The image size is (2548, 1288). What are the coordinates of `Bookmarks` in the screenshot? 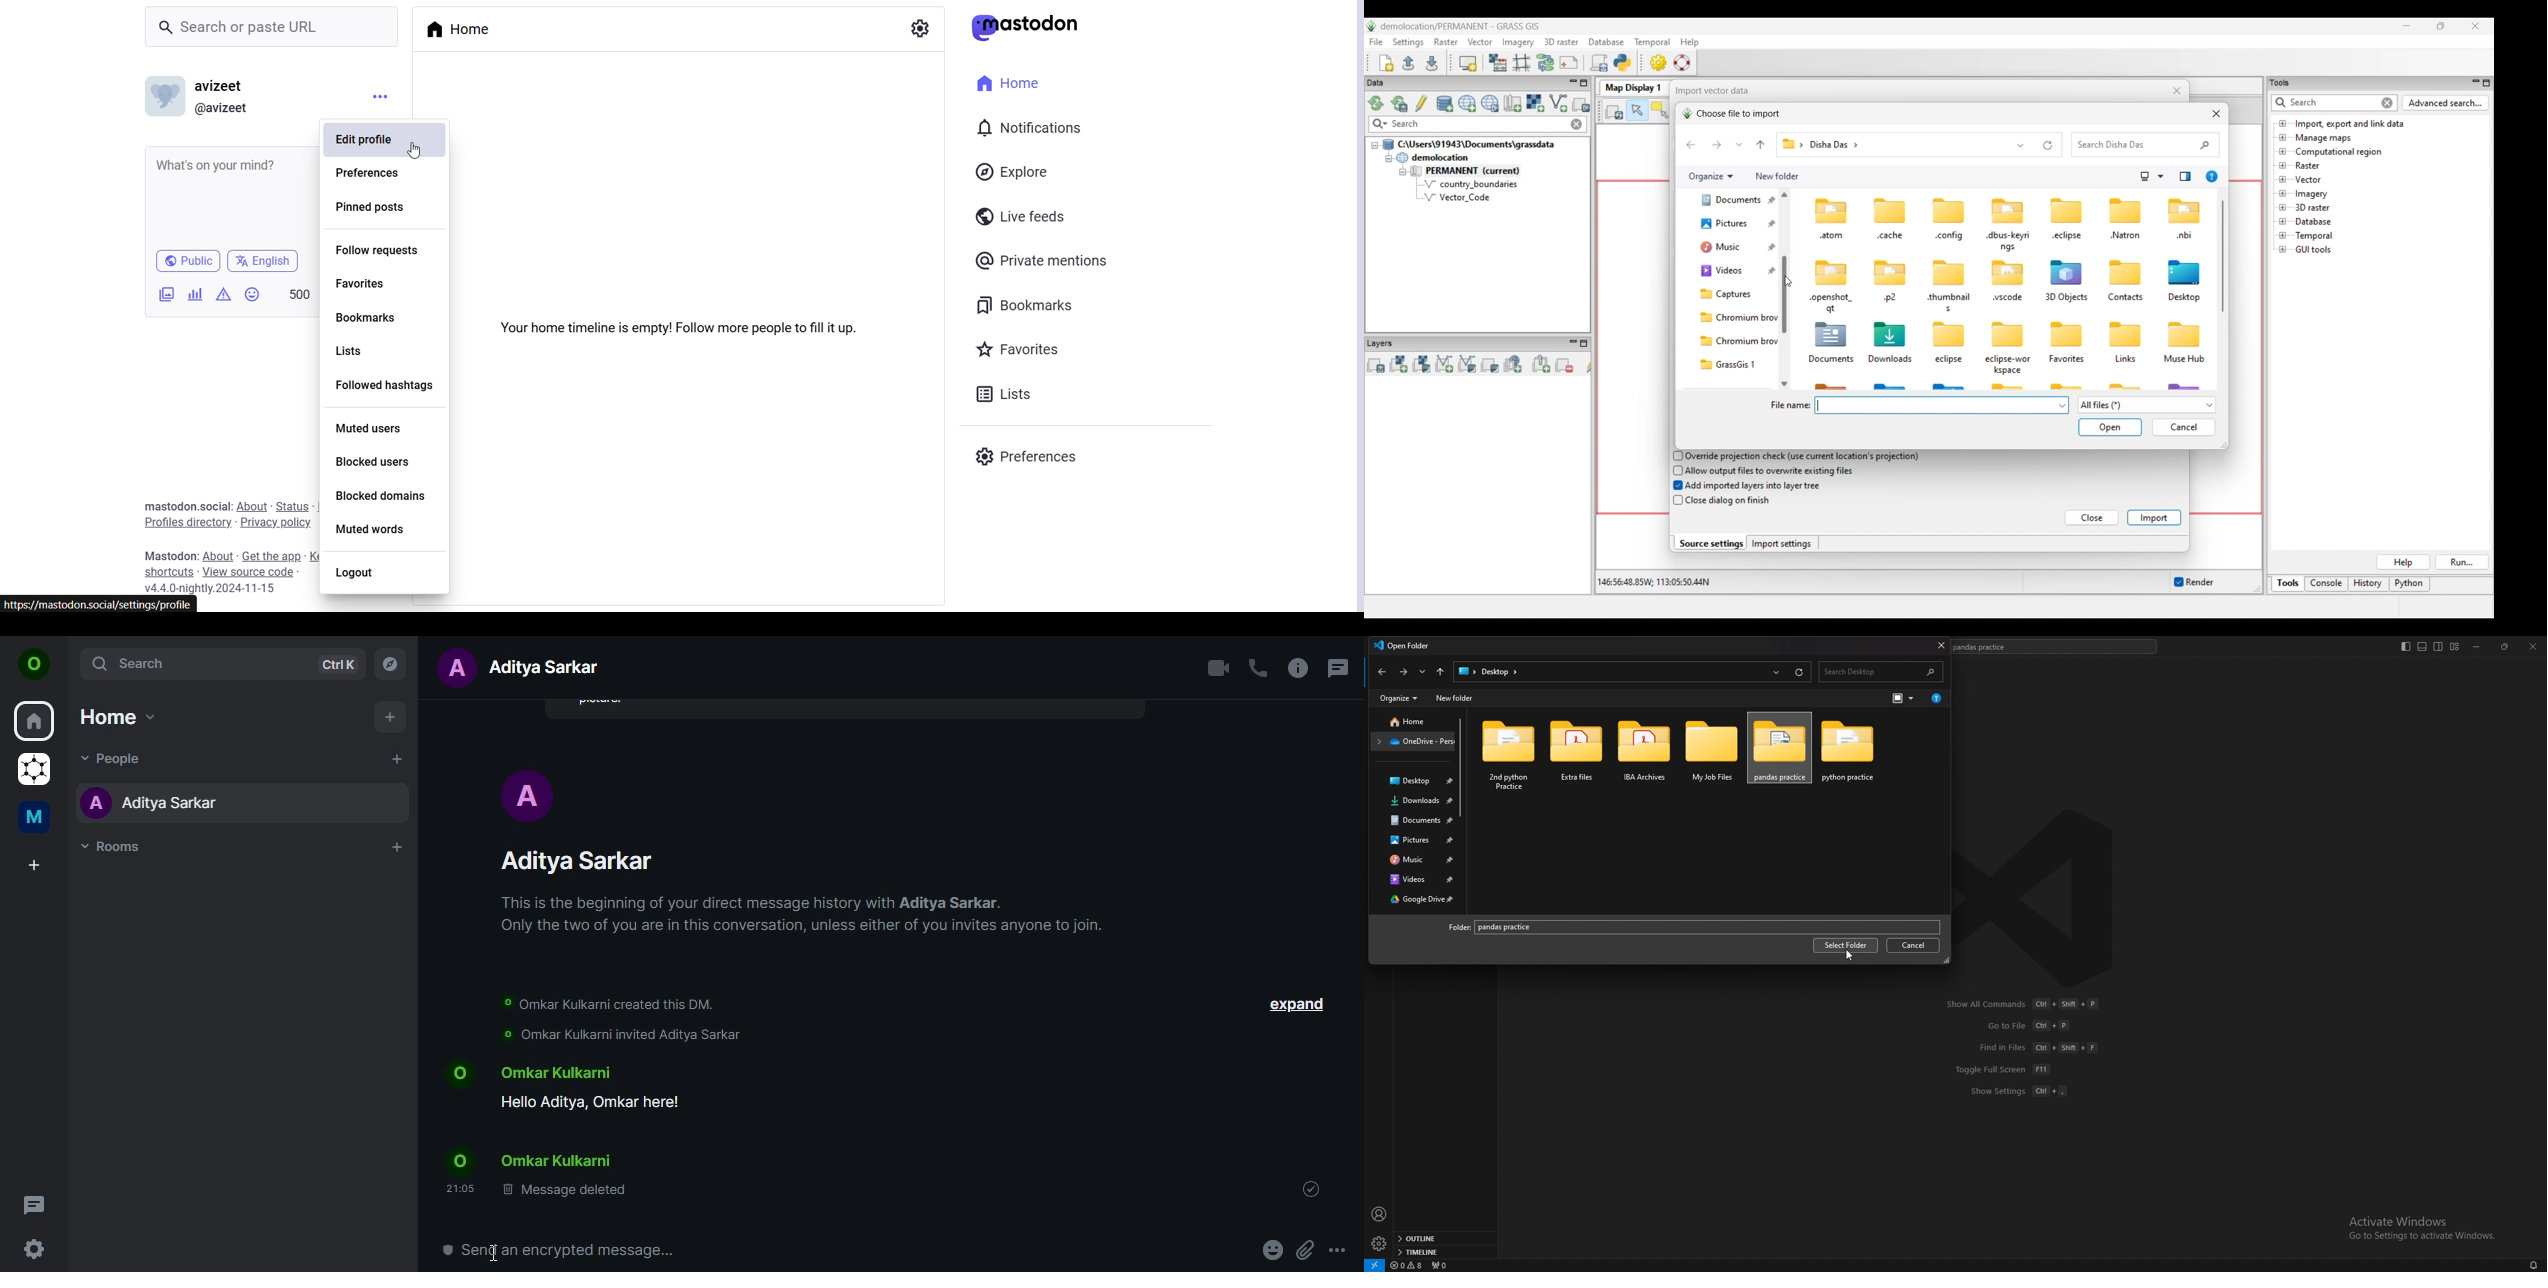 It's located at (382, 318).